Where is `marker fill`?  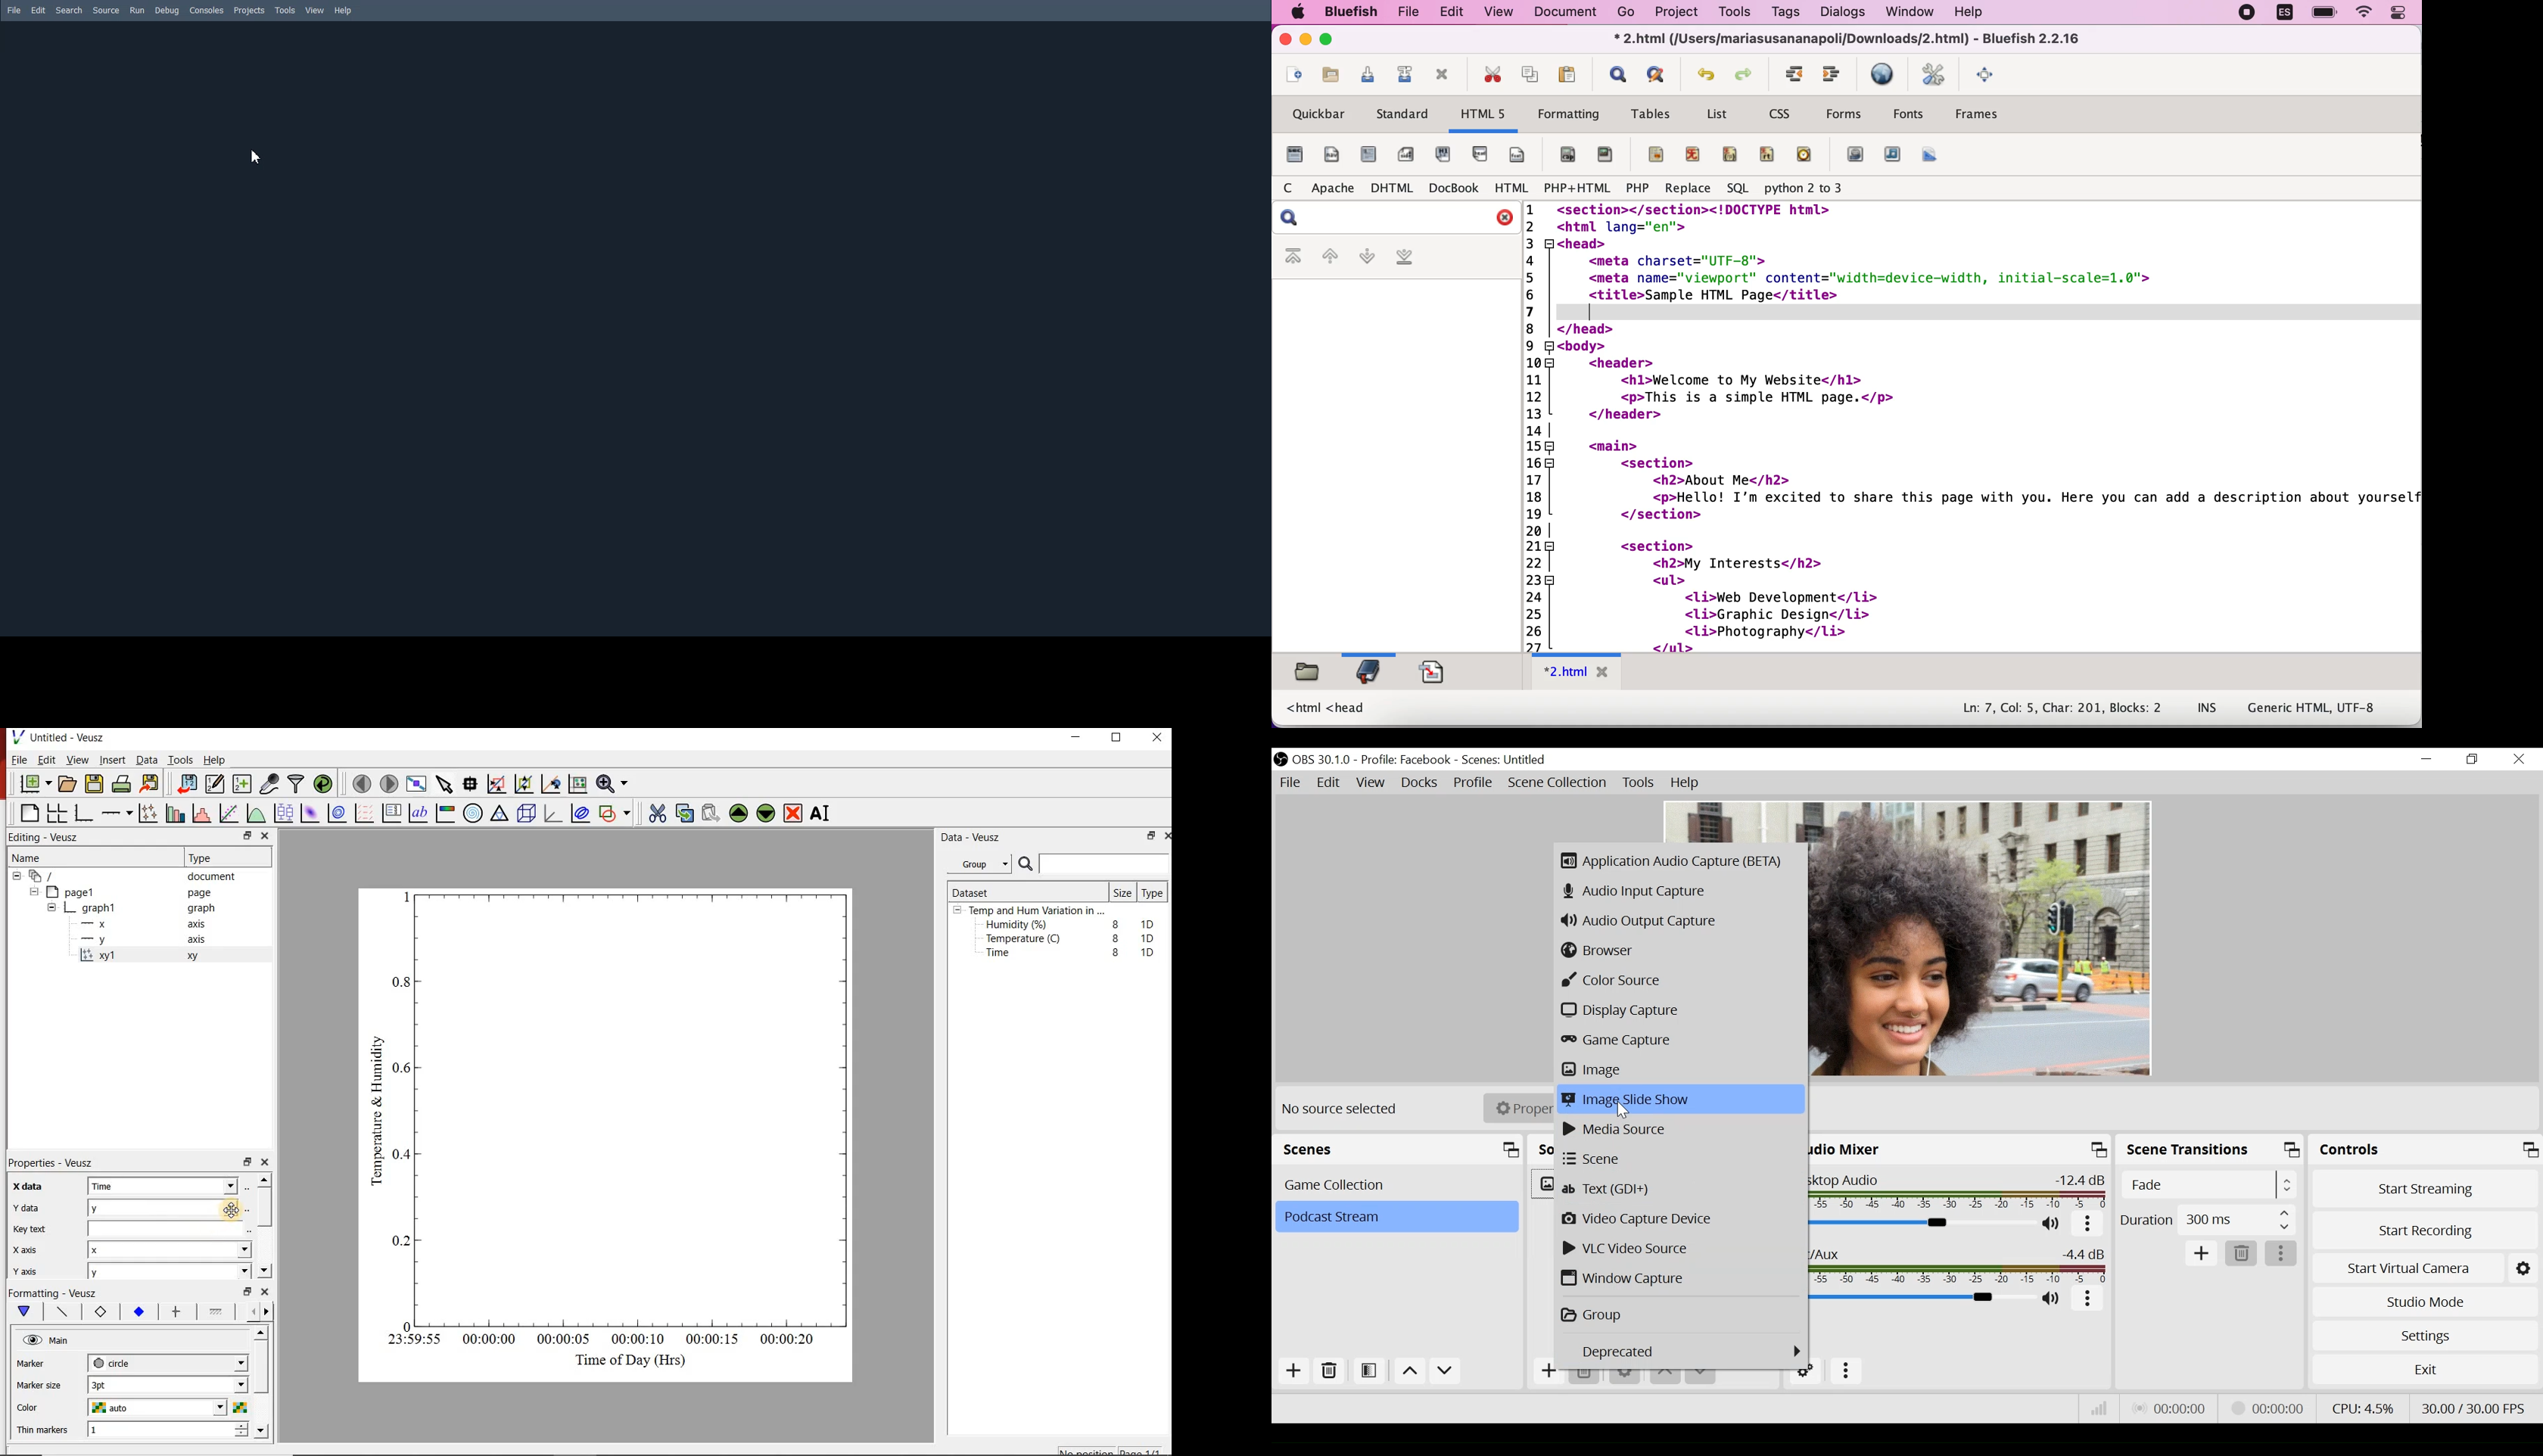 marker fill is located at coordinates (138, 1312).